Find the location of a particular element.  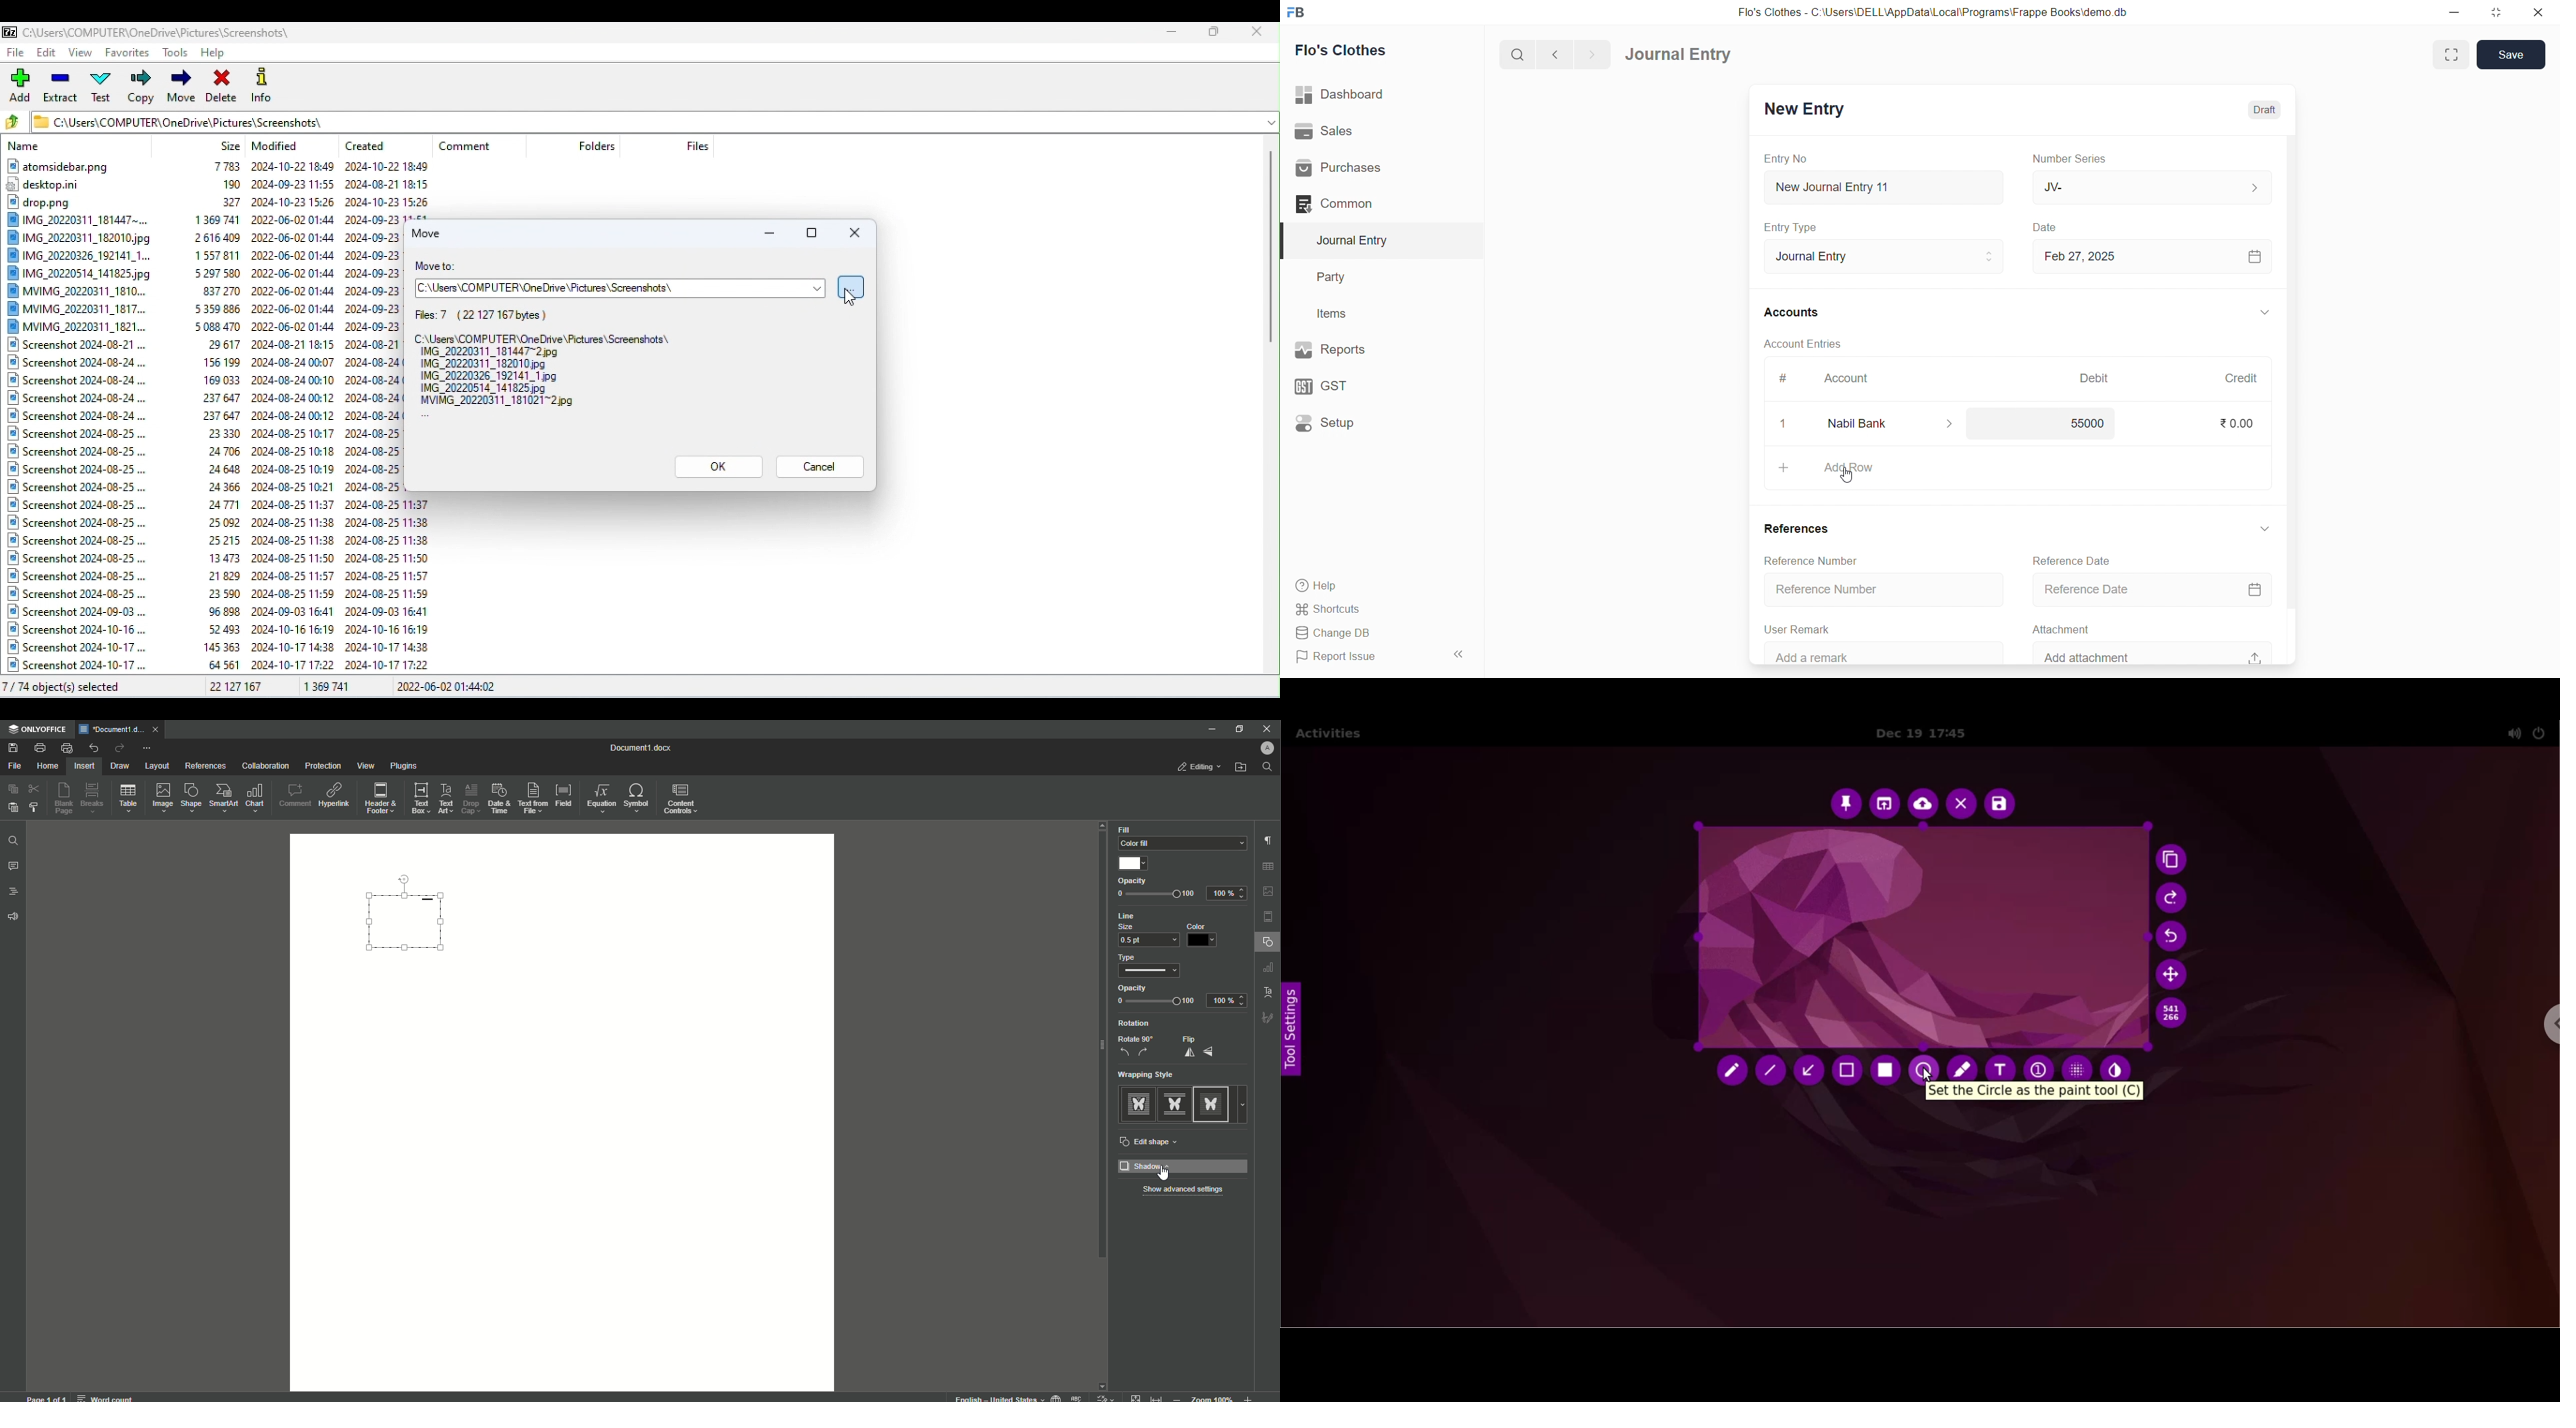

SmartArt is located at coordinates (223, 798).